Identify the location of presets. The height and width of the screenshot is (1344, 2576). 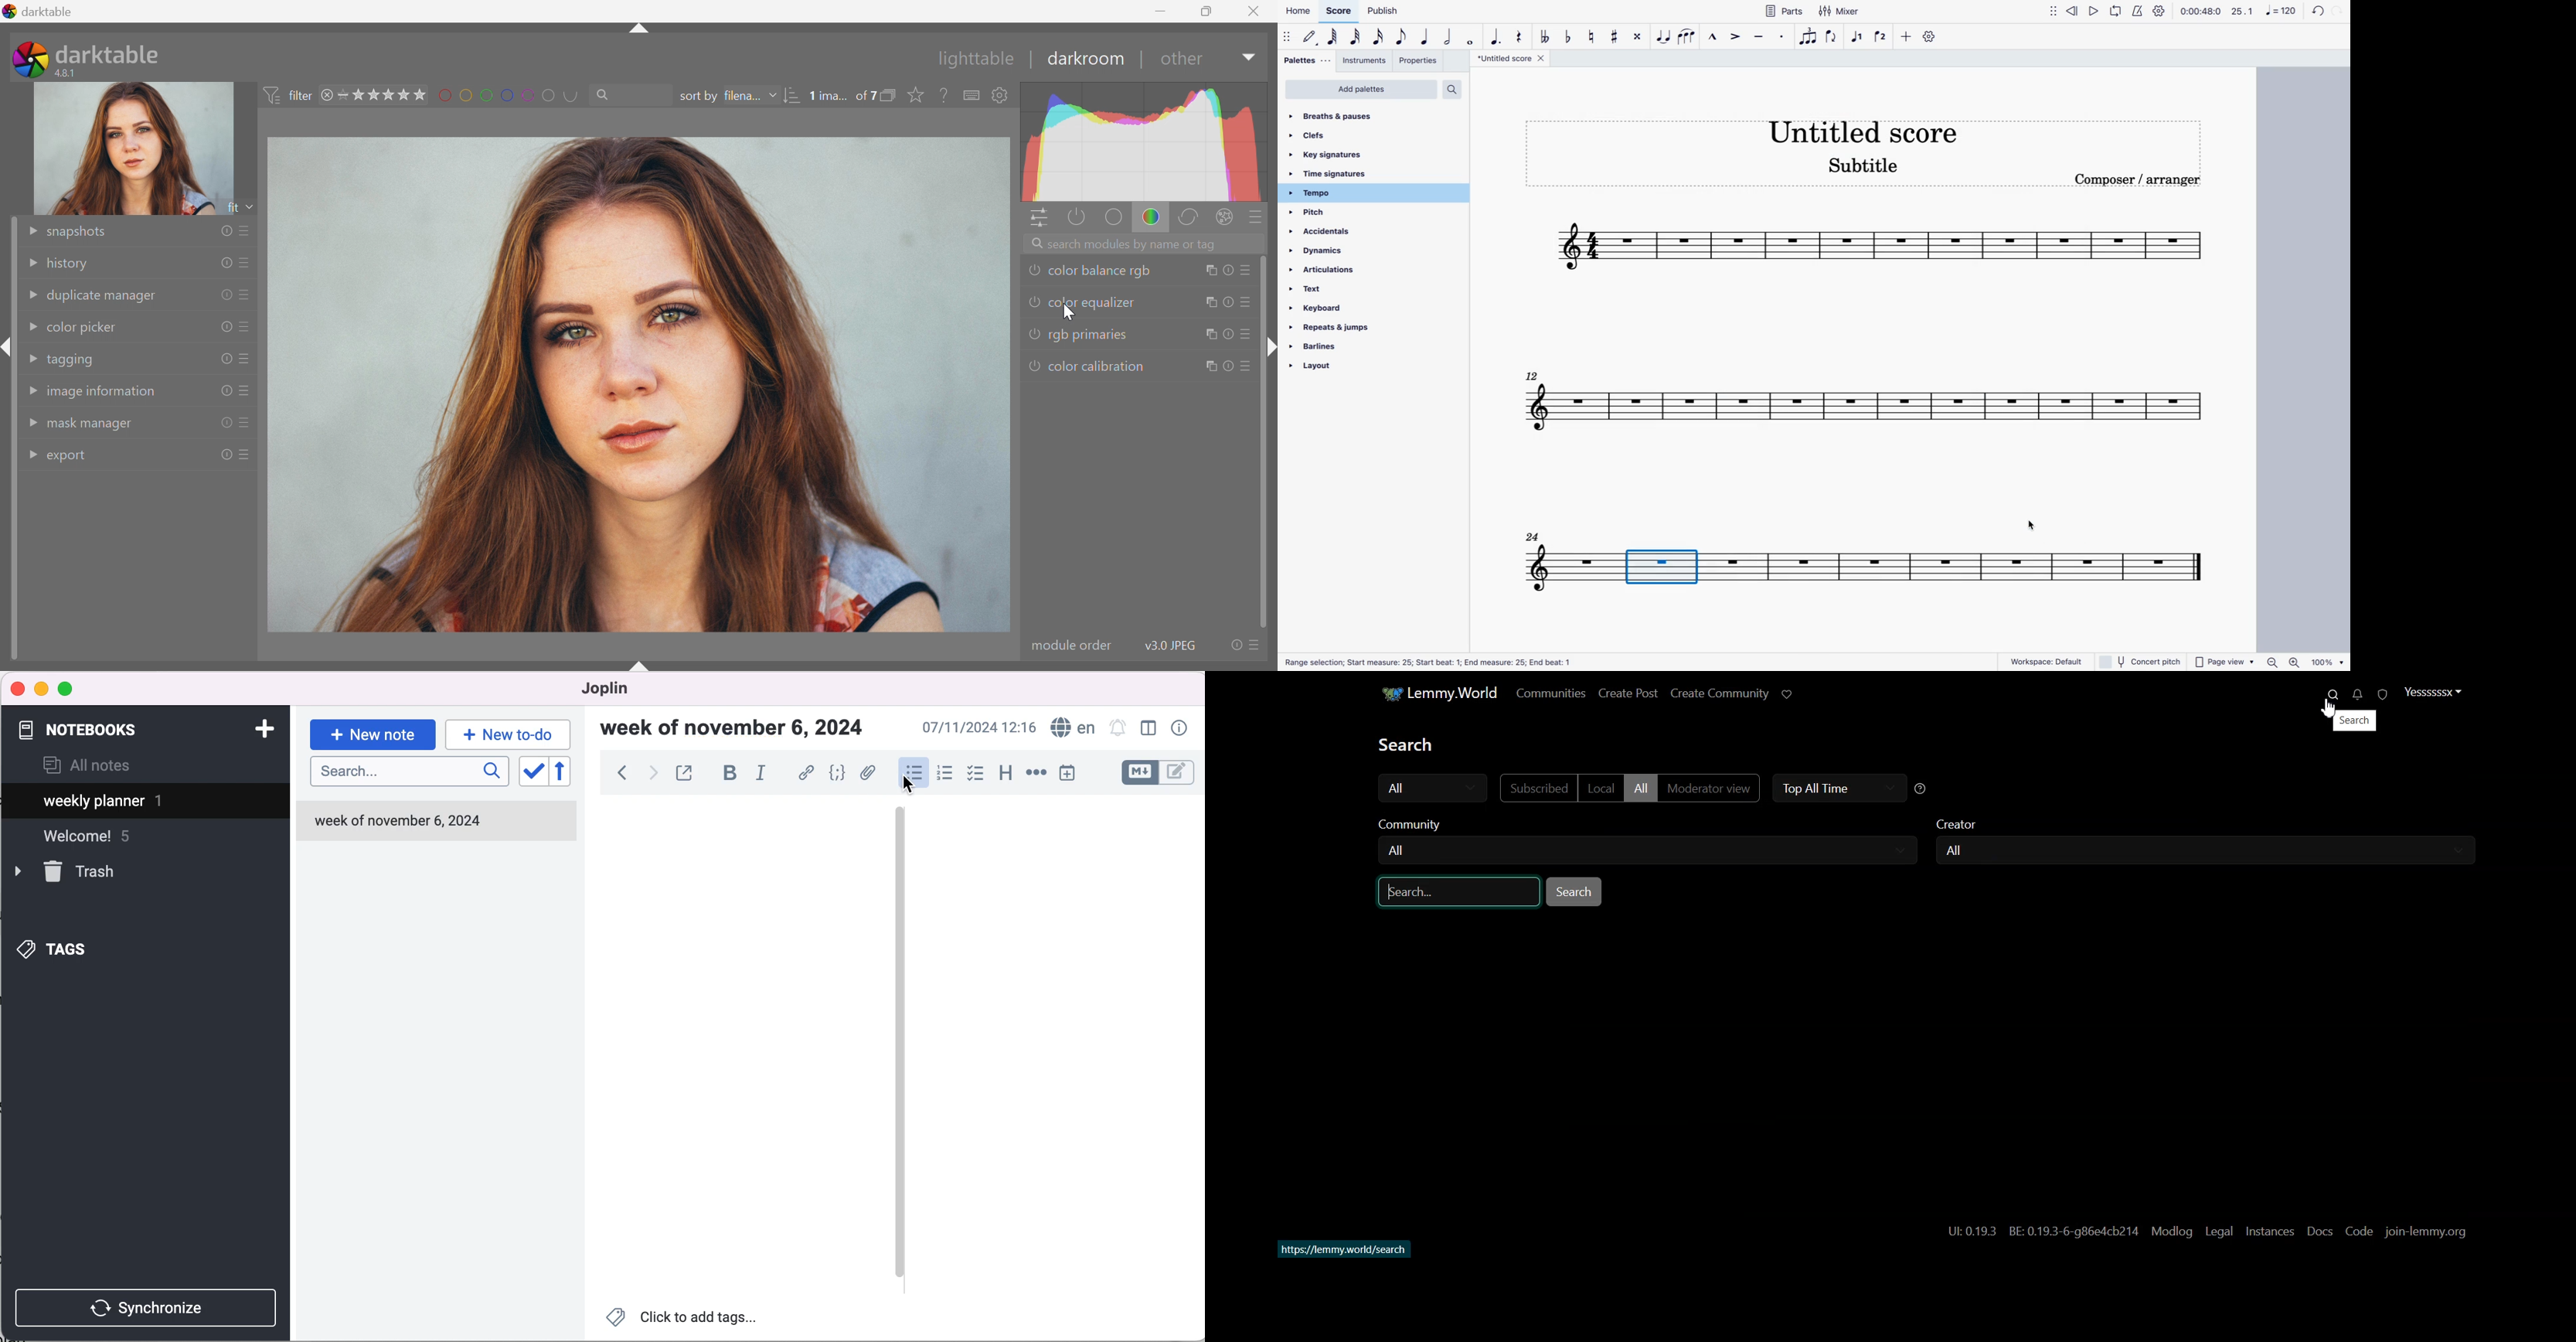
(246, 391).